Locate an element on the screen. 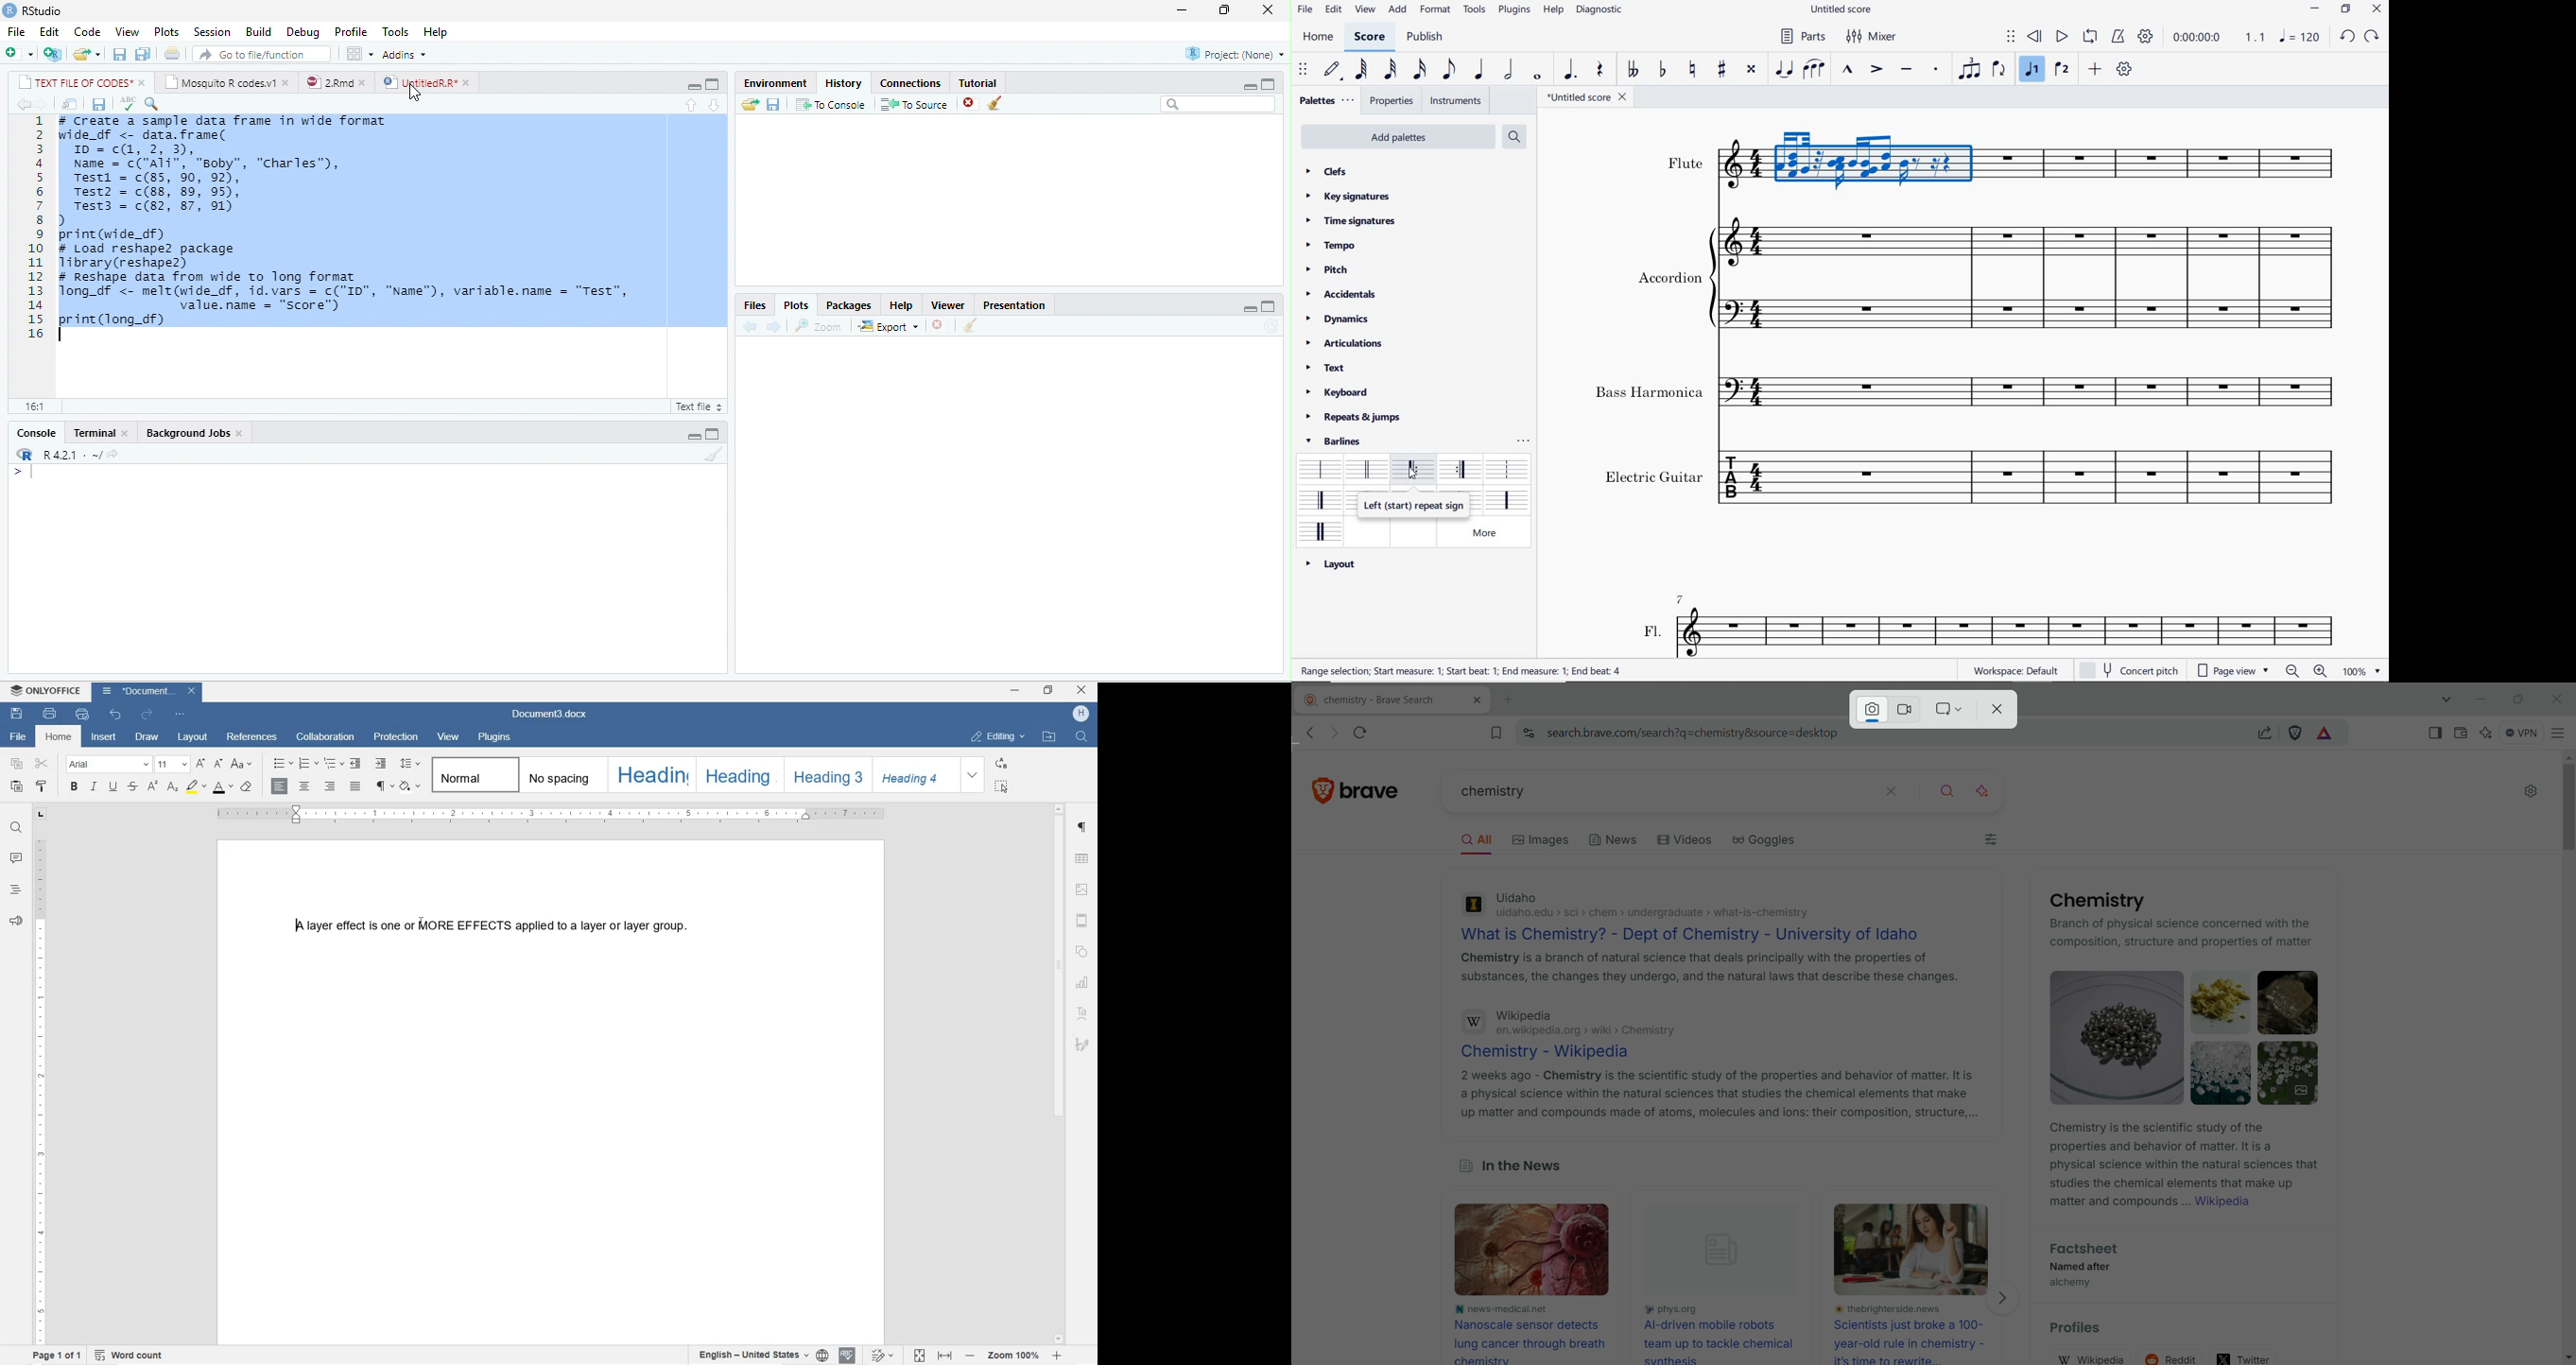 This screenshot has width=2576, height=1372. SCORE is located at coordinates (1368, 39).